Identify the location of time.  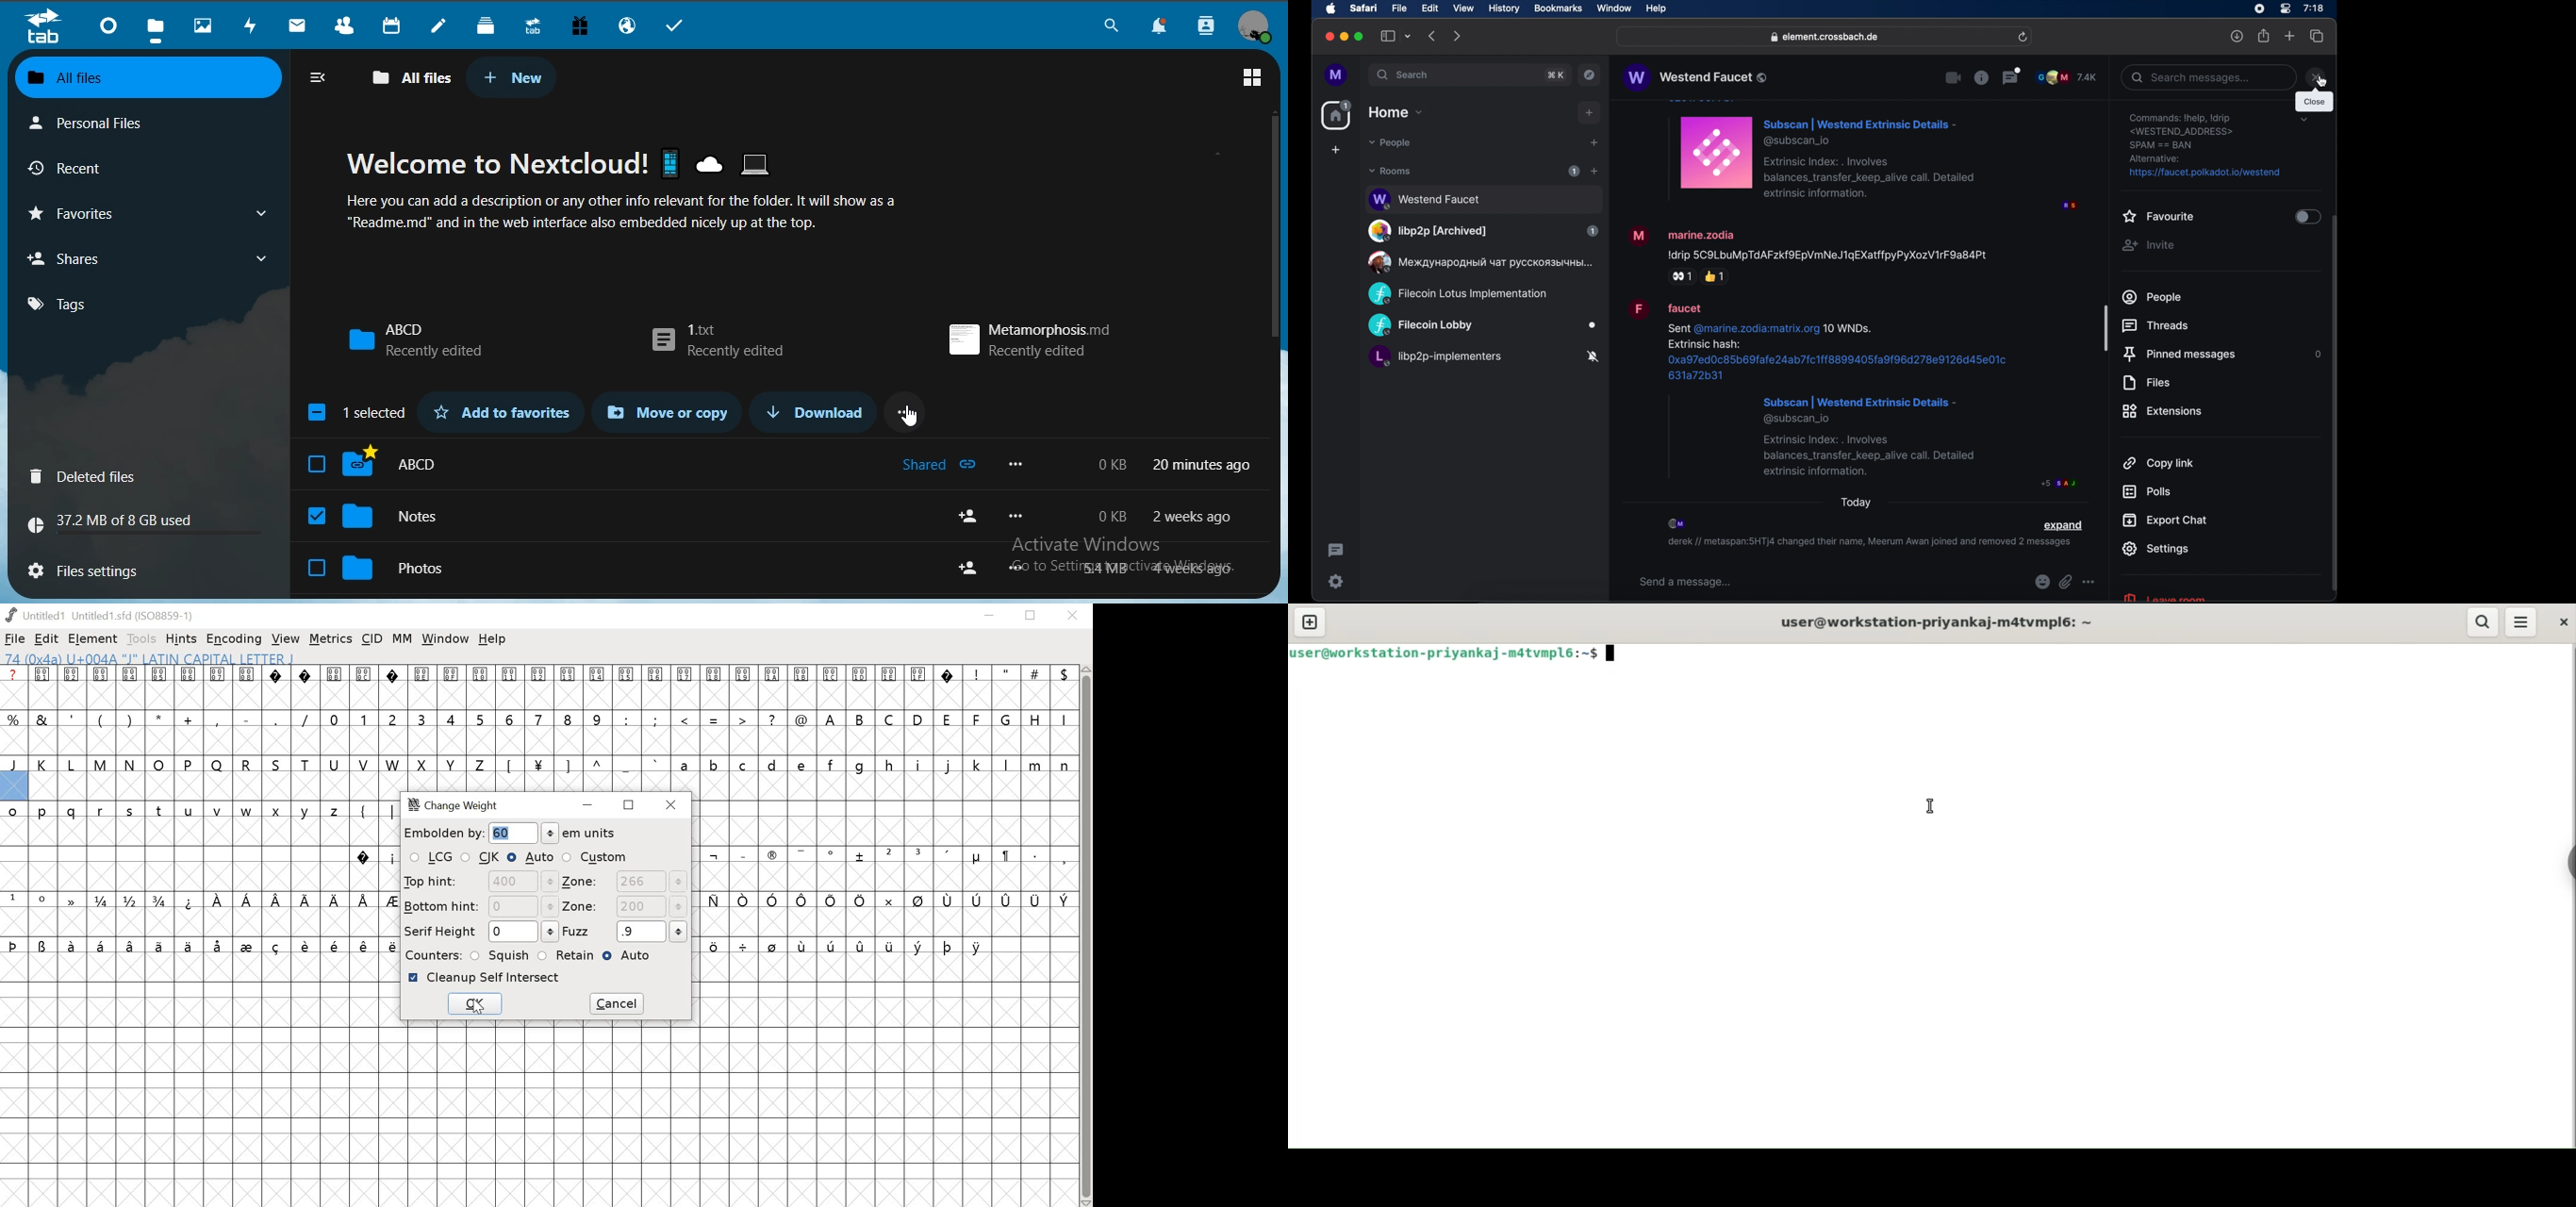
(2314, 8).